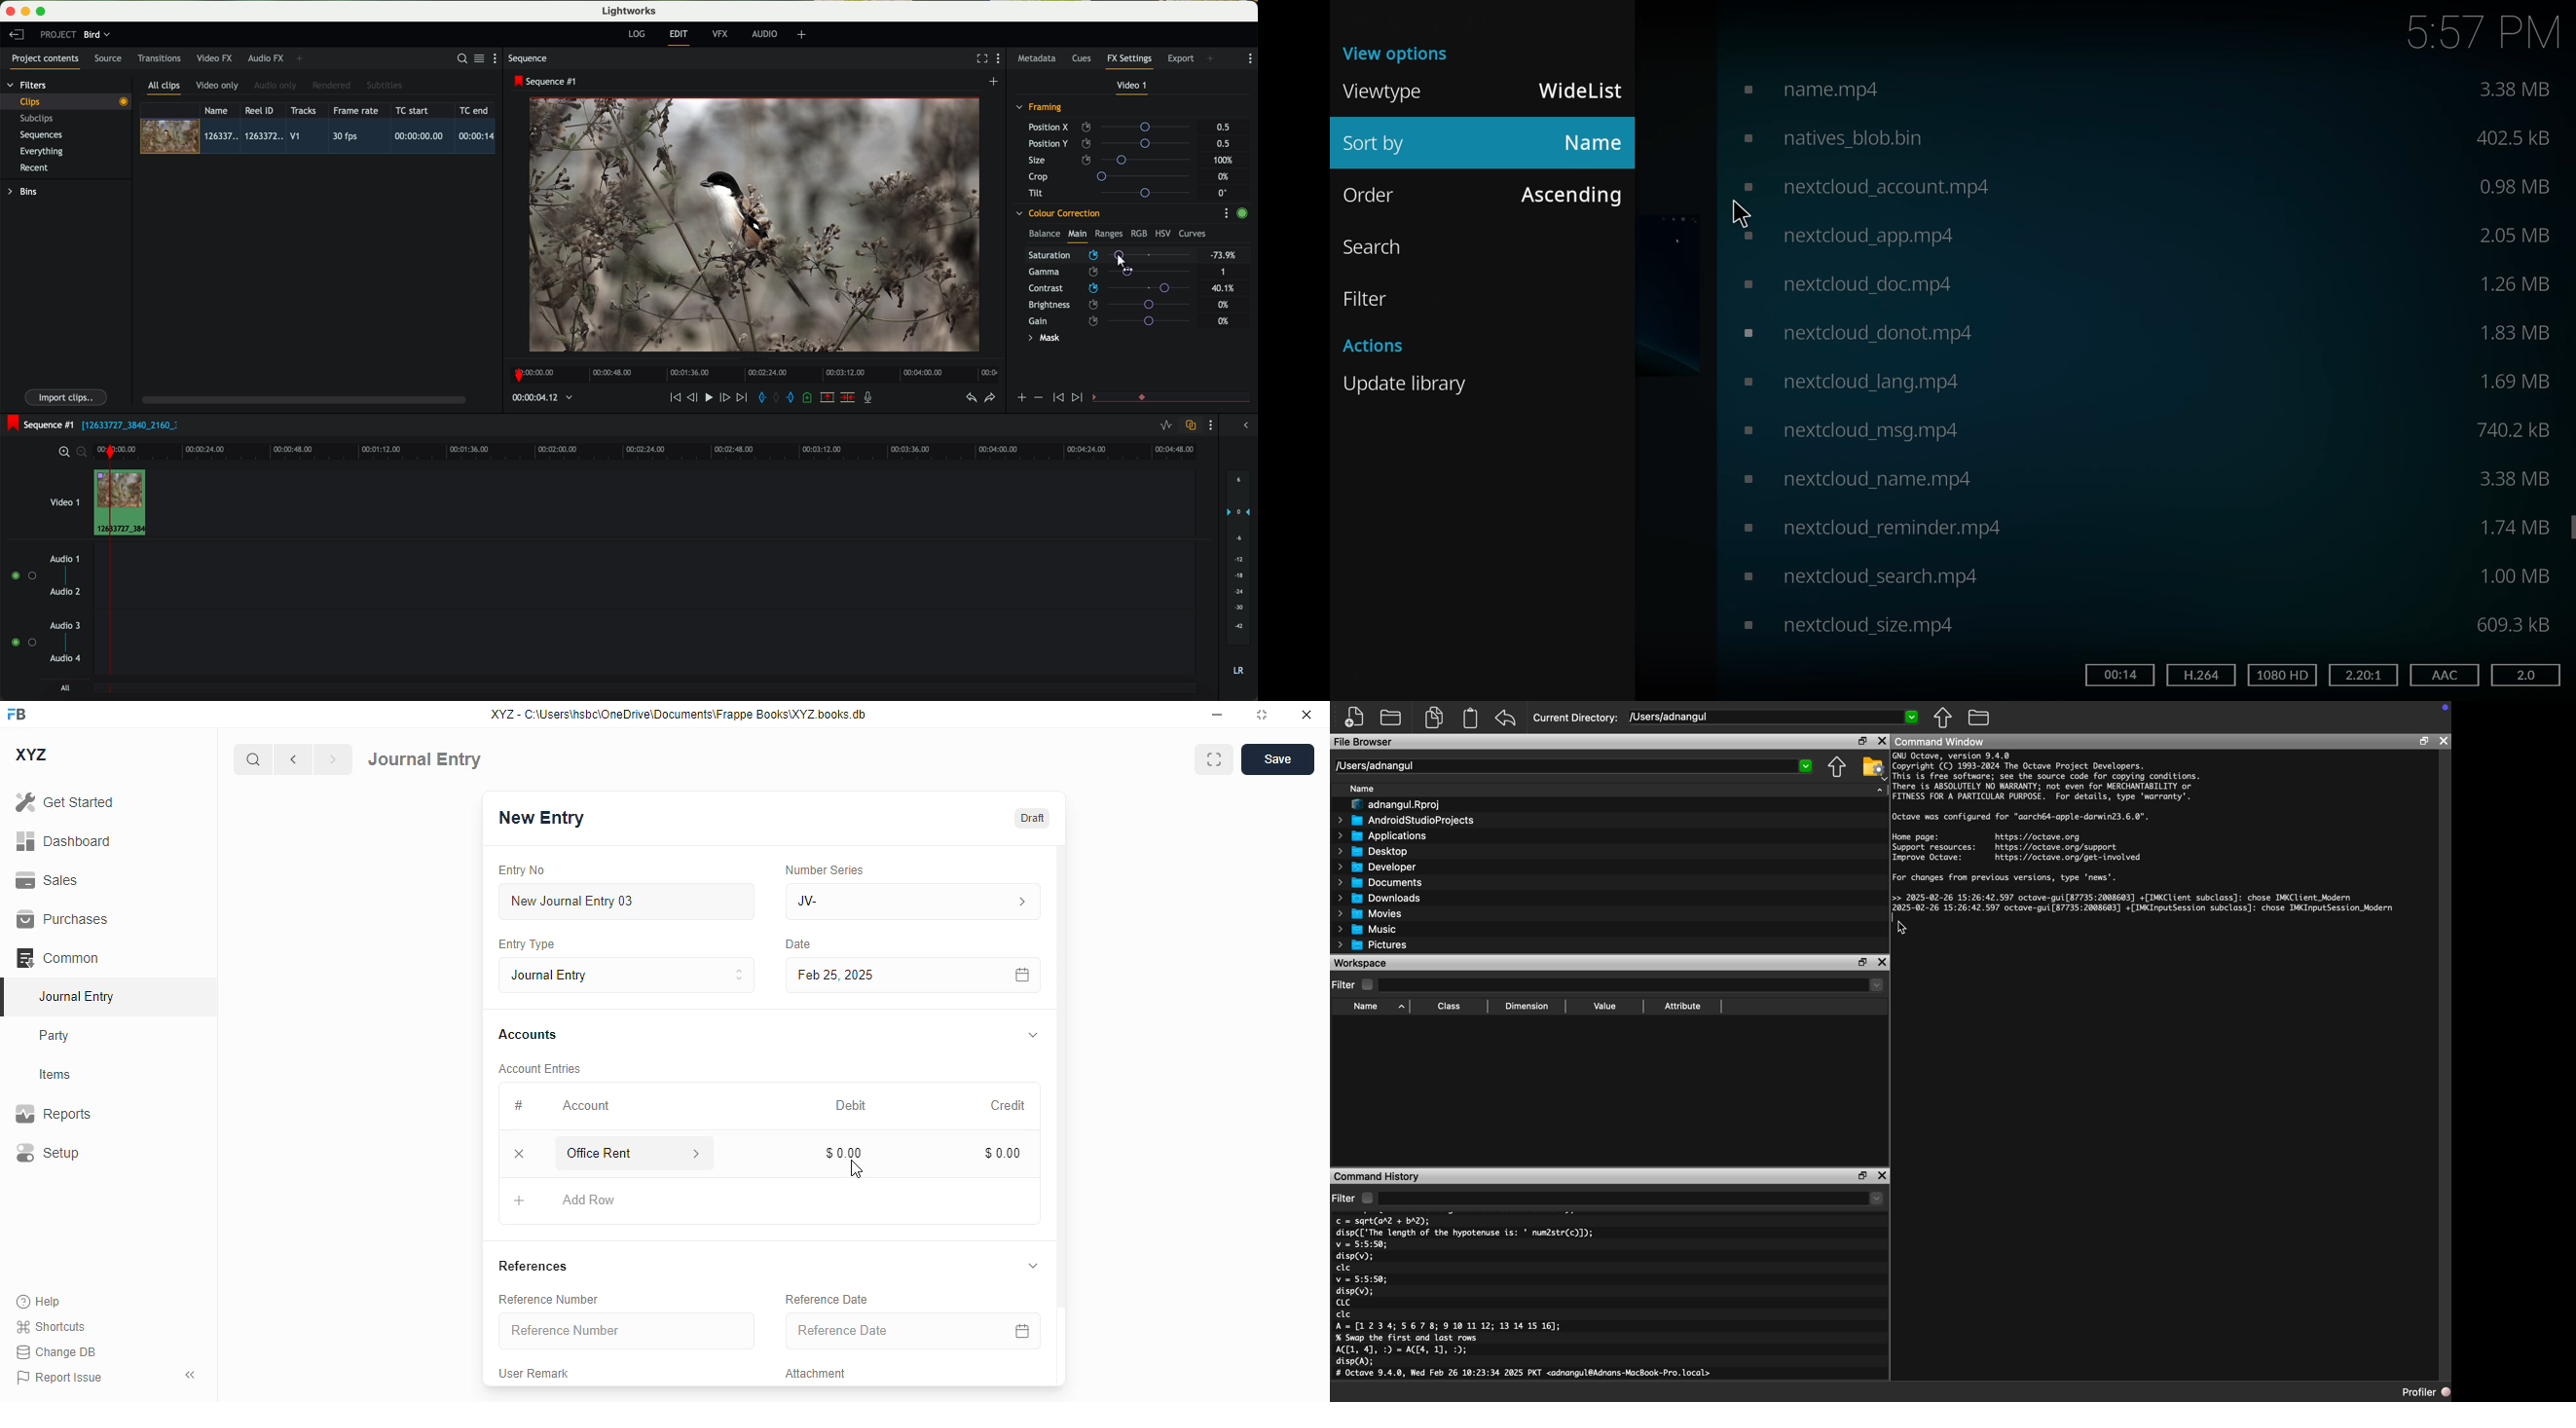 Image resolution: width=2576 pixels, height=1428 pixels. Describe the element at coordinates (1062, 1114) in the screenshot. I see `scroll bar` at that location.